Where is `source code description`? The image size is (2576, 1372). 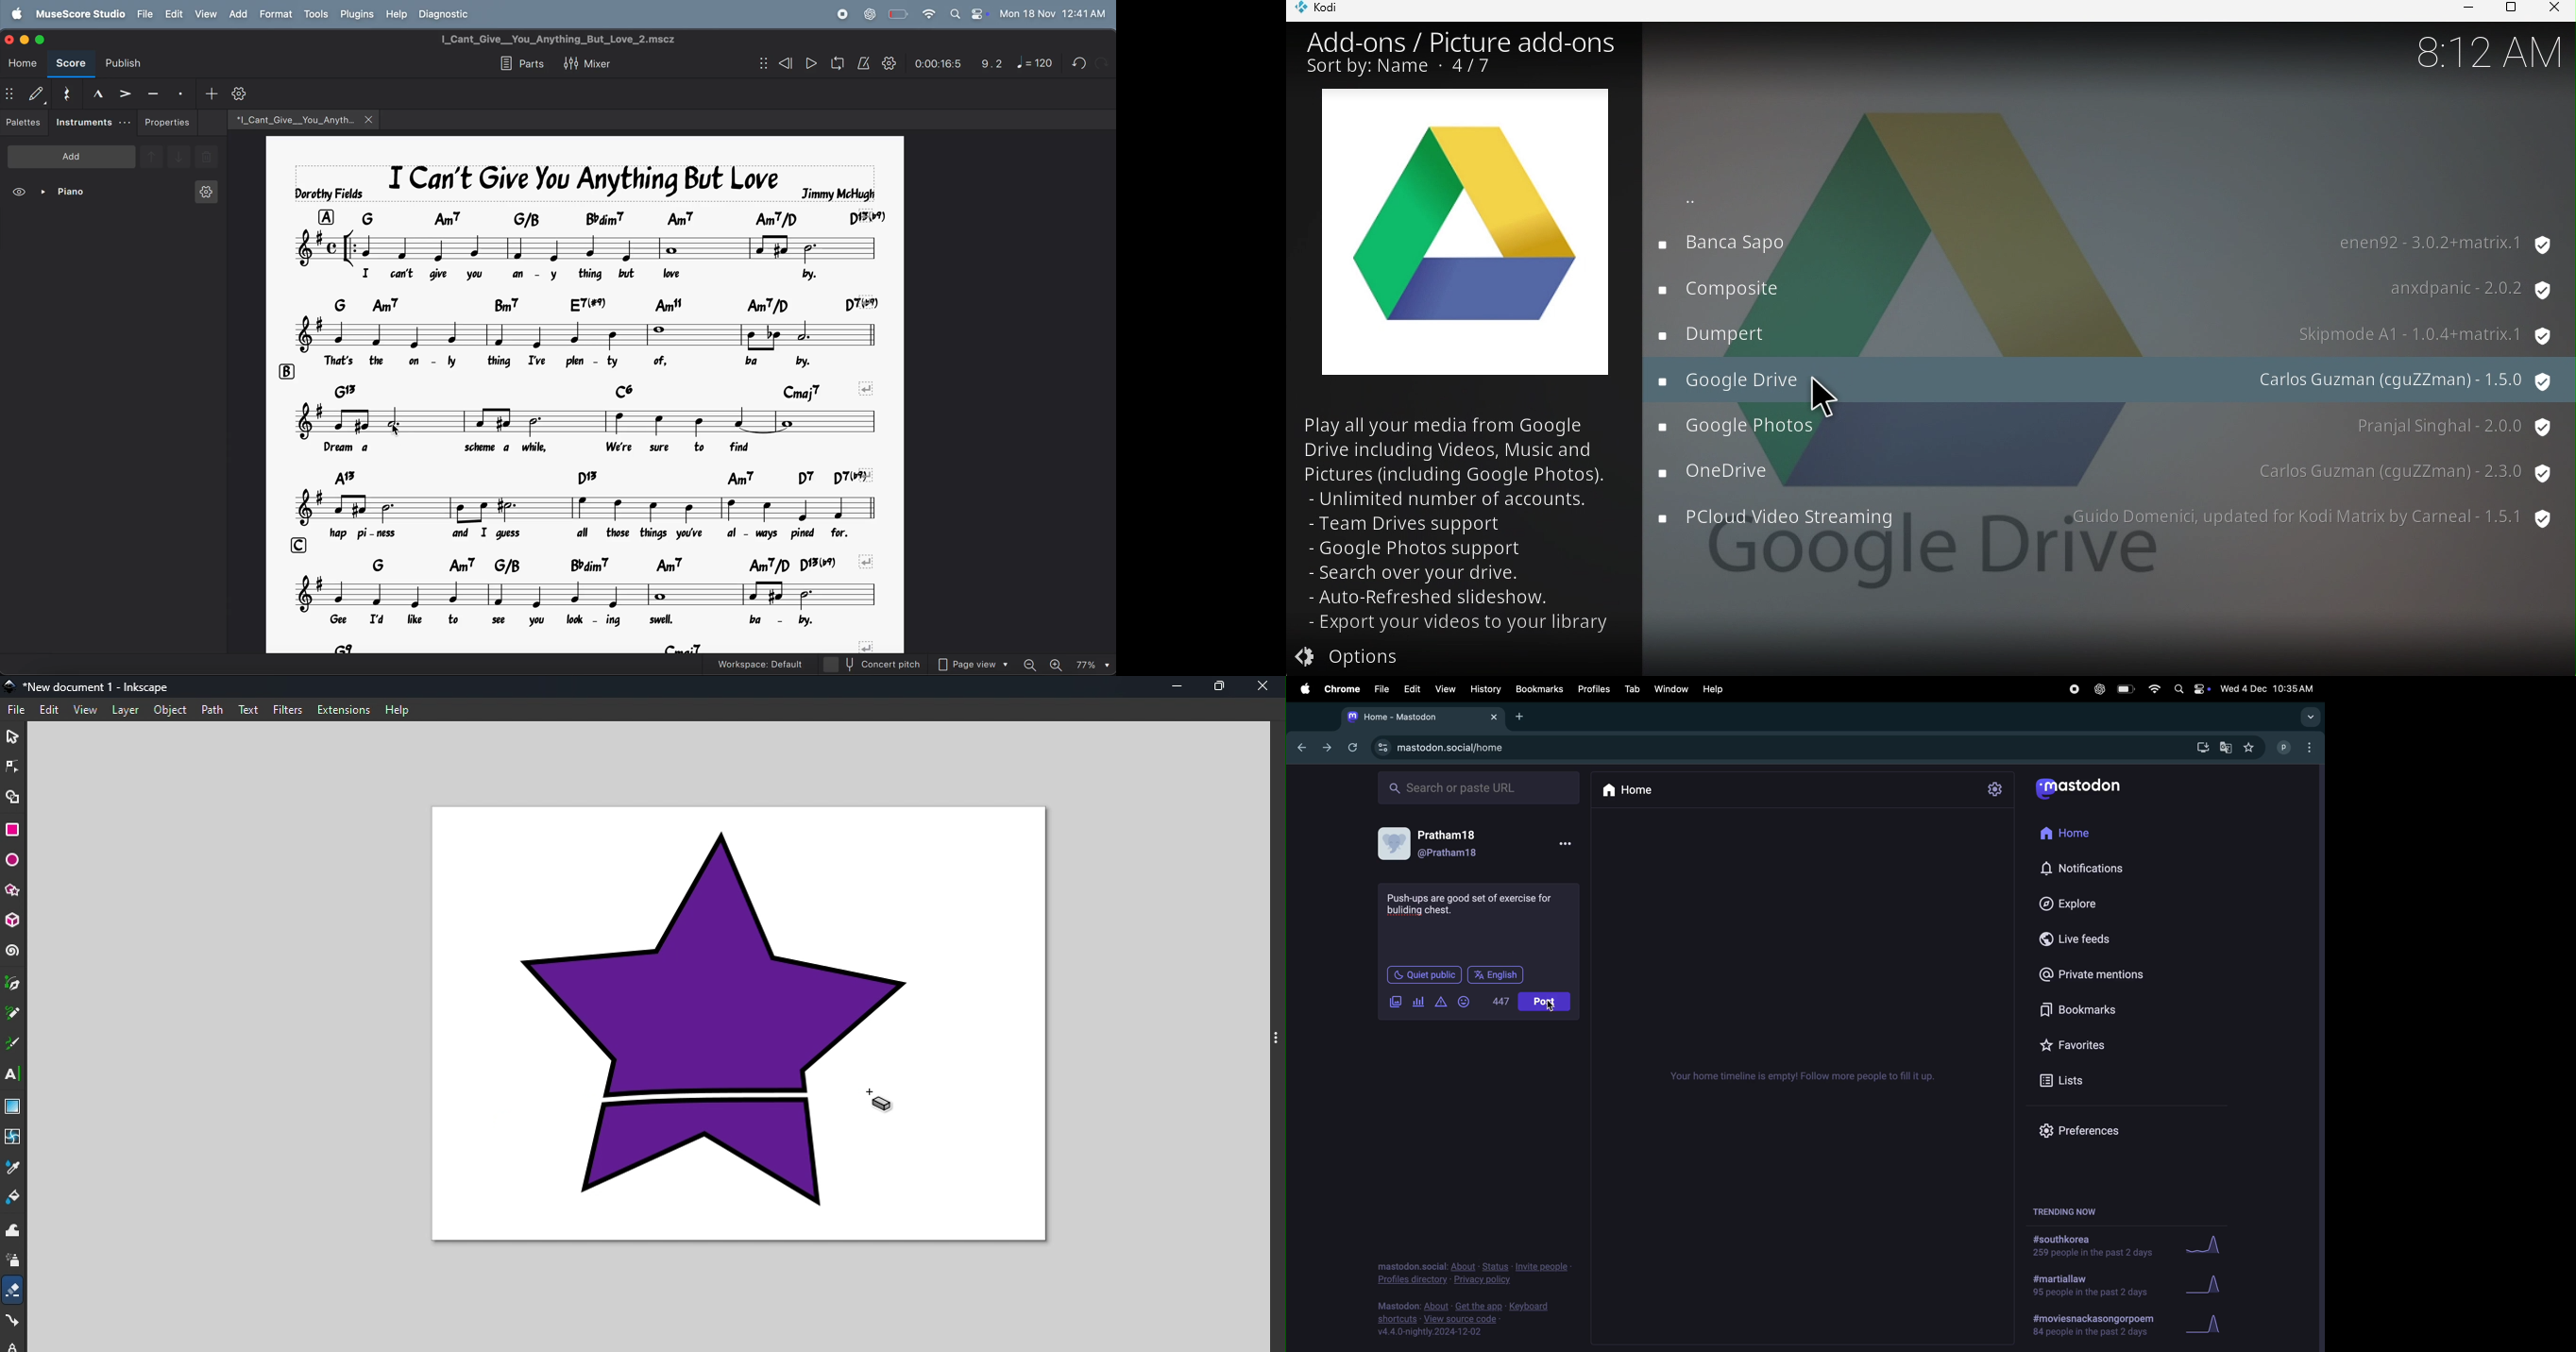
source code description is located at coordinates (1467, 1319).